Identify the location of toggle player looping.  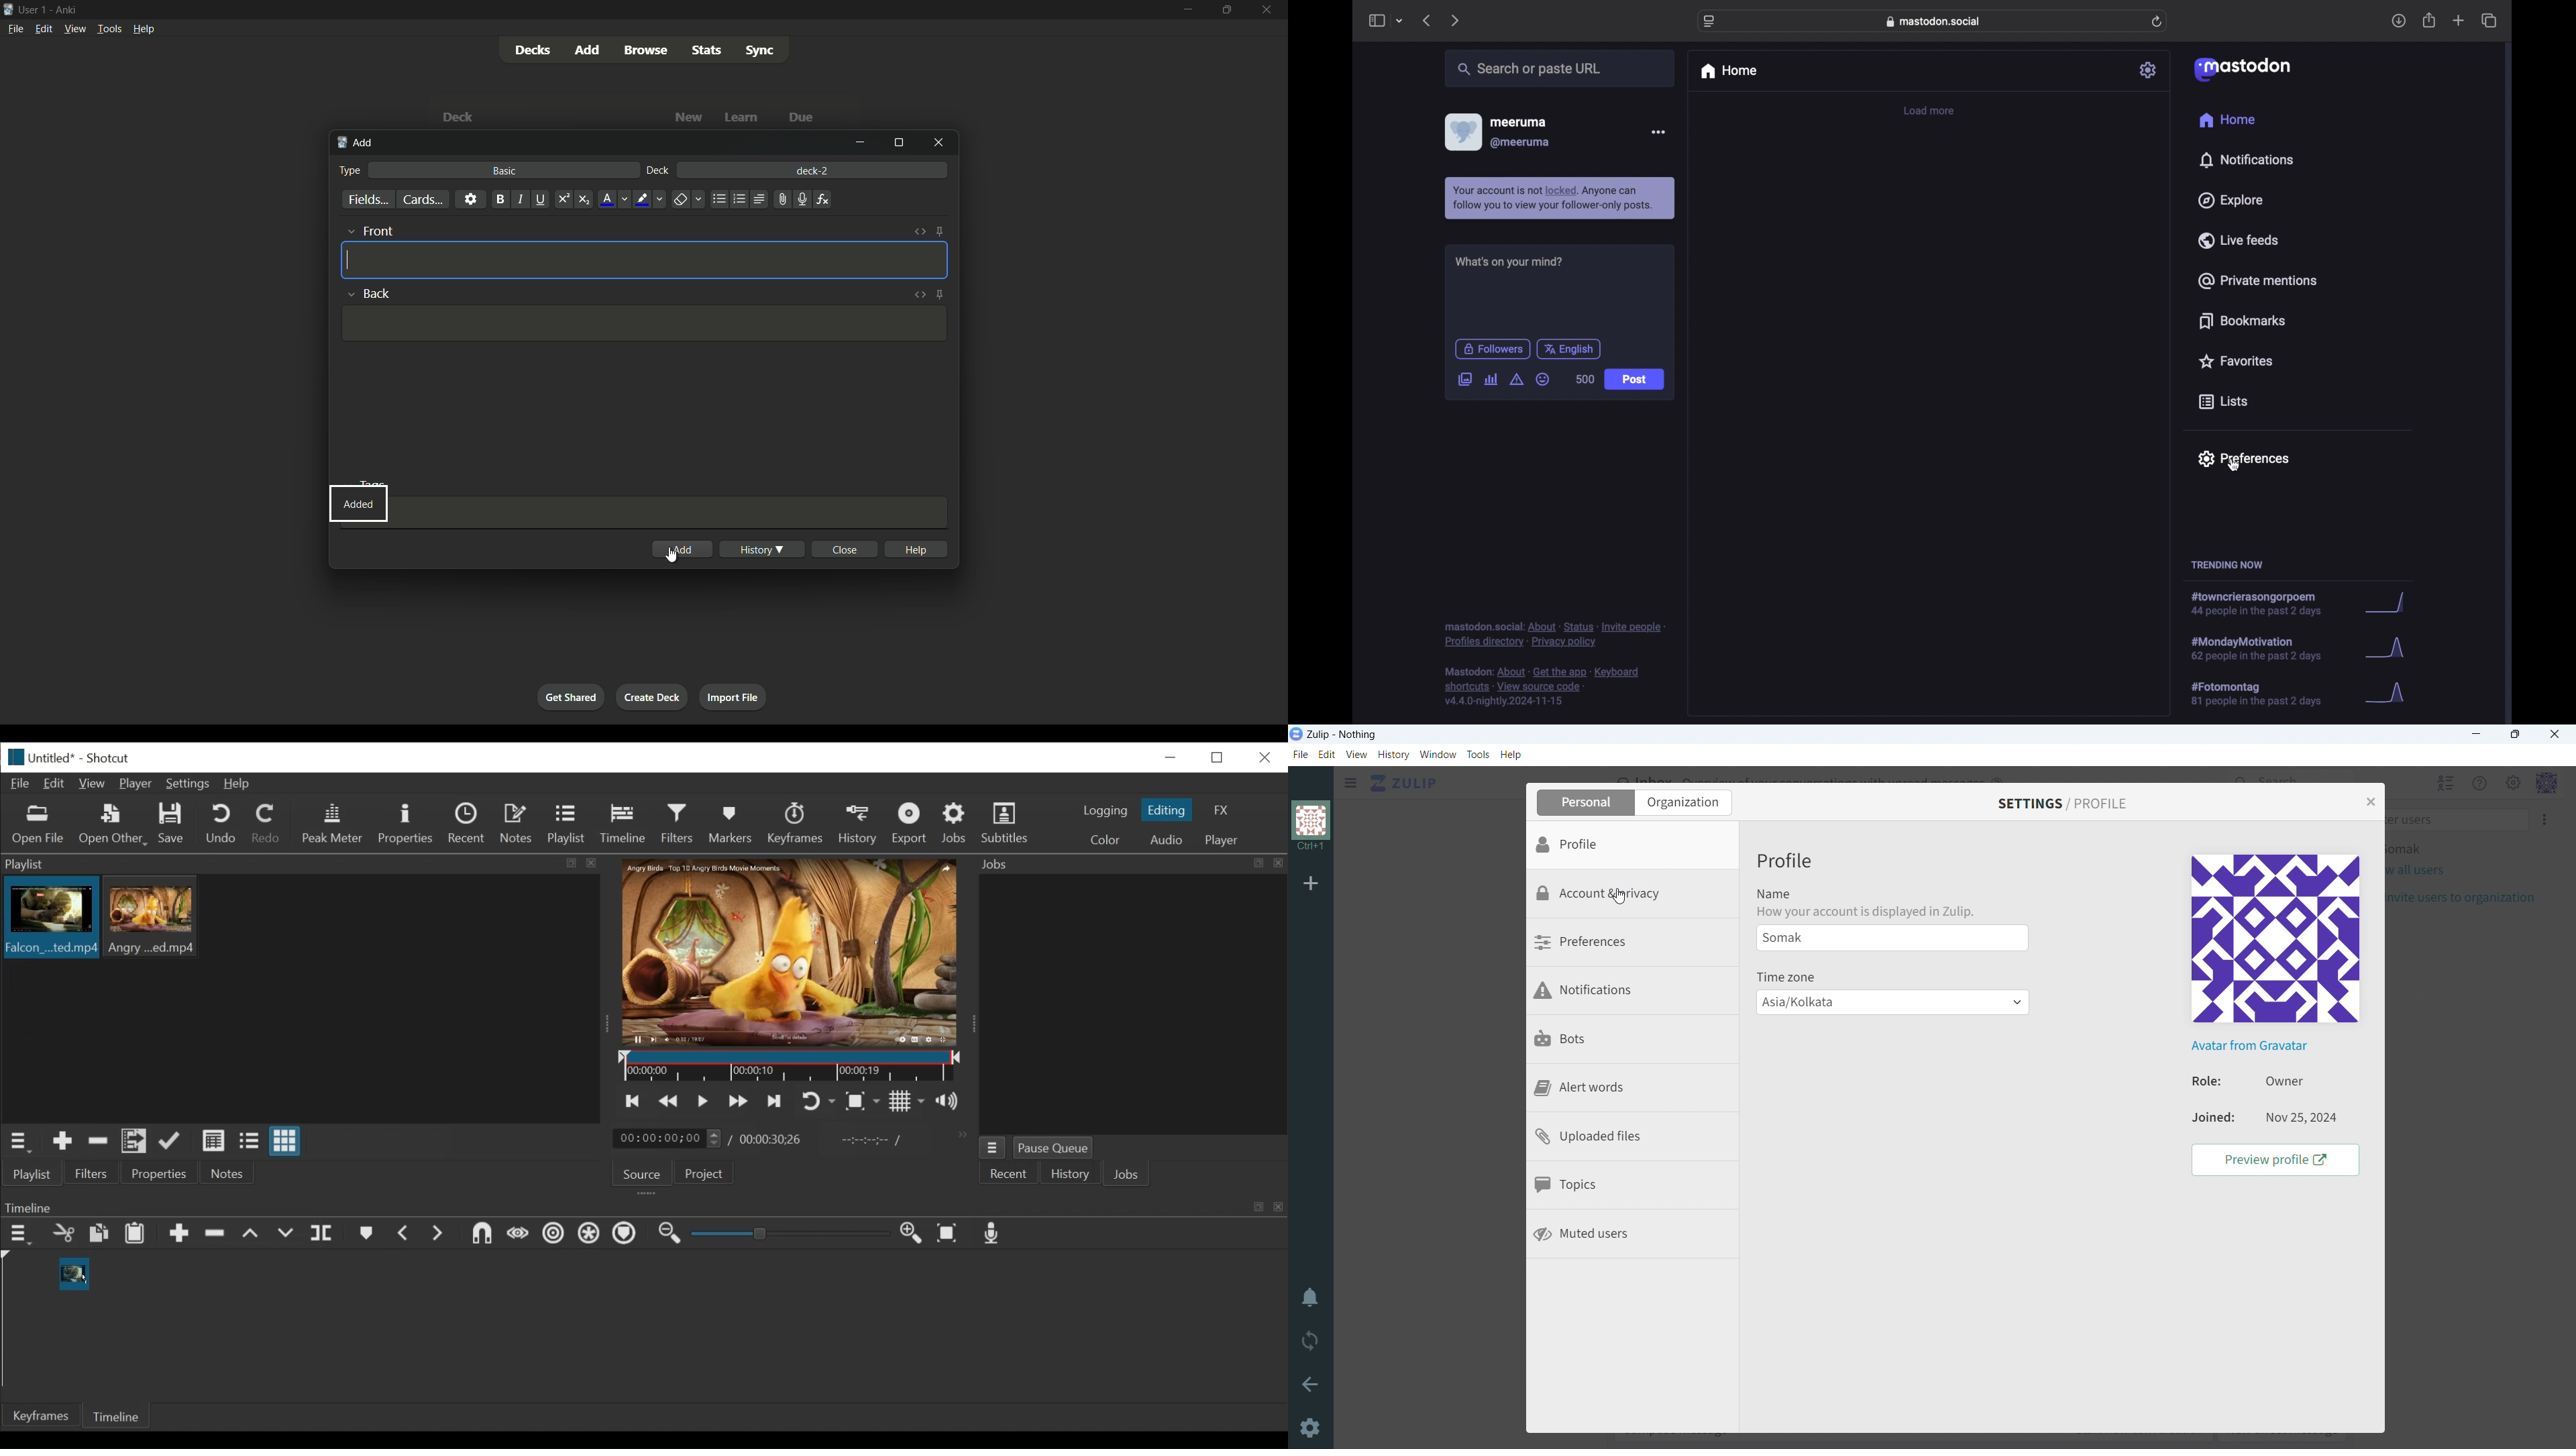
(818, 1102).